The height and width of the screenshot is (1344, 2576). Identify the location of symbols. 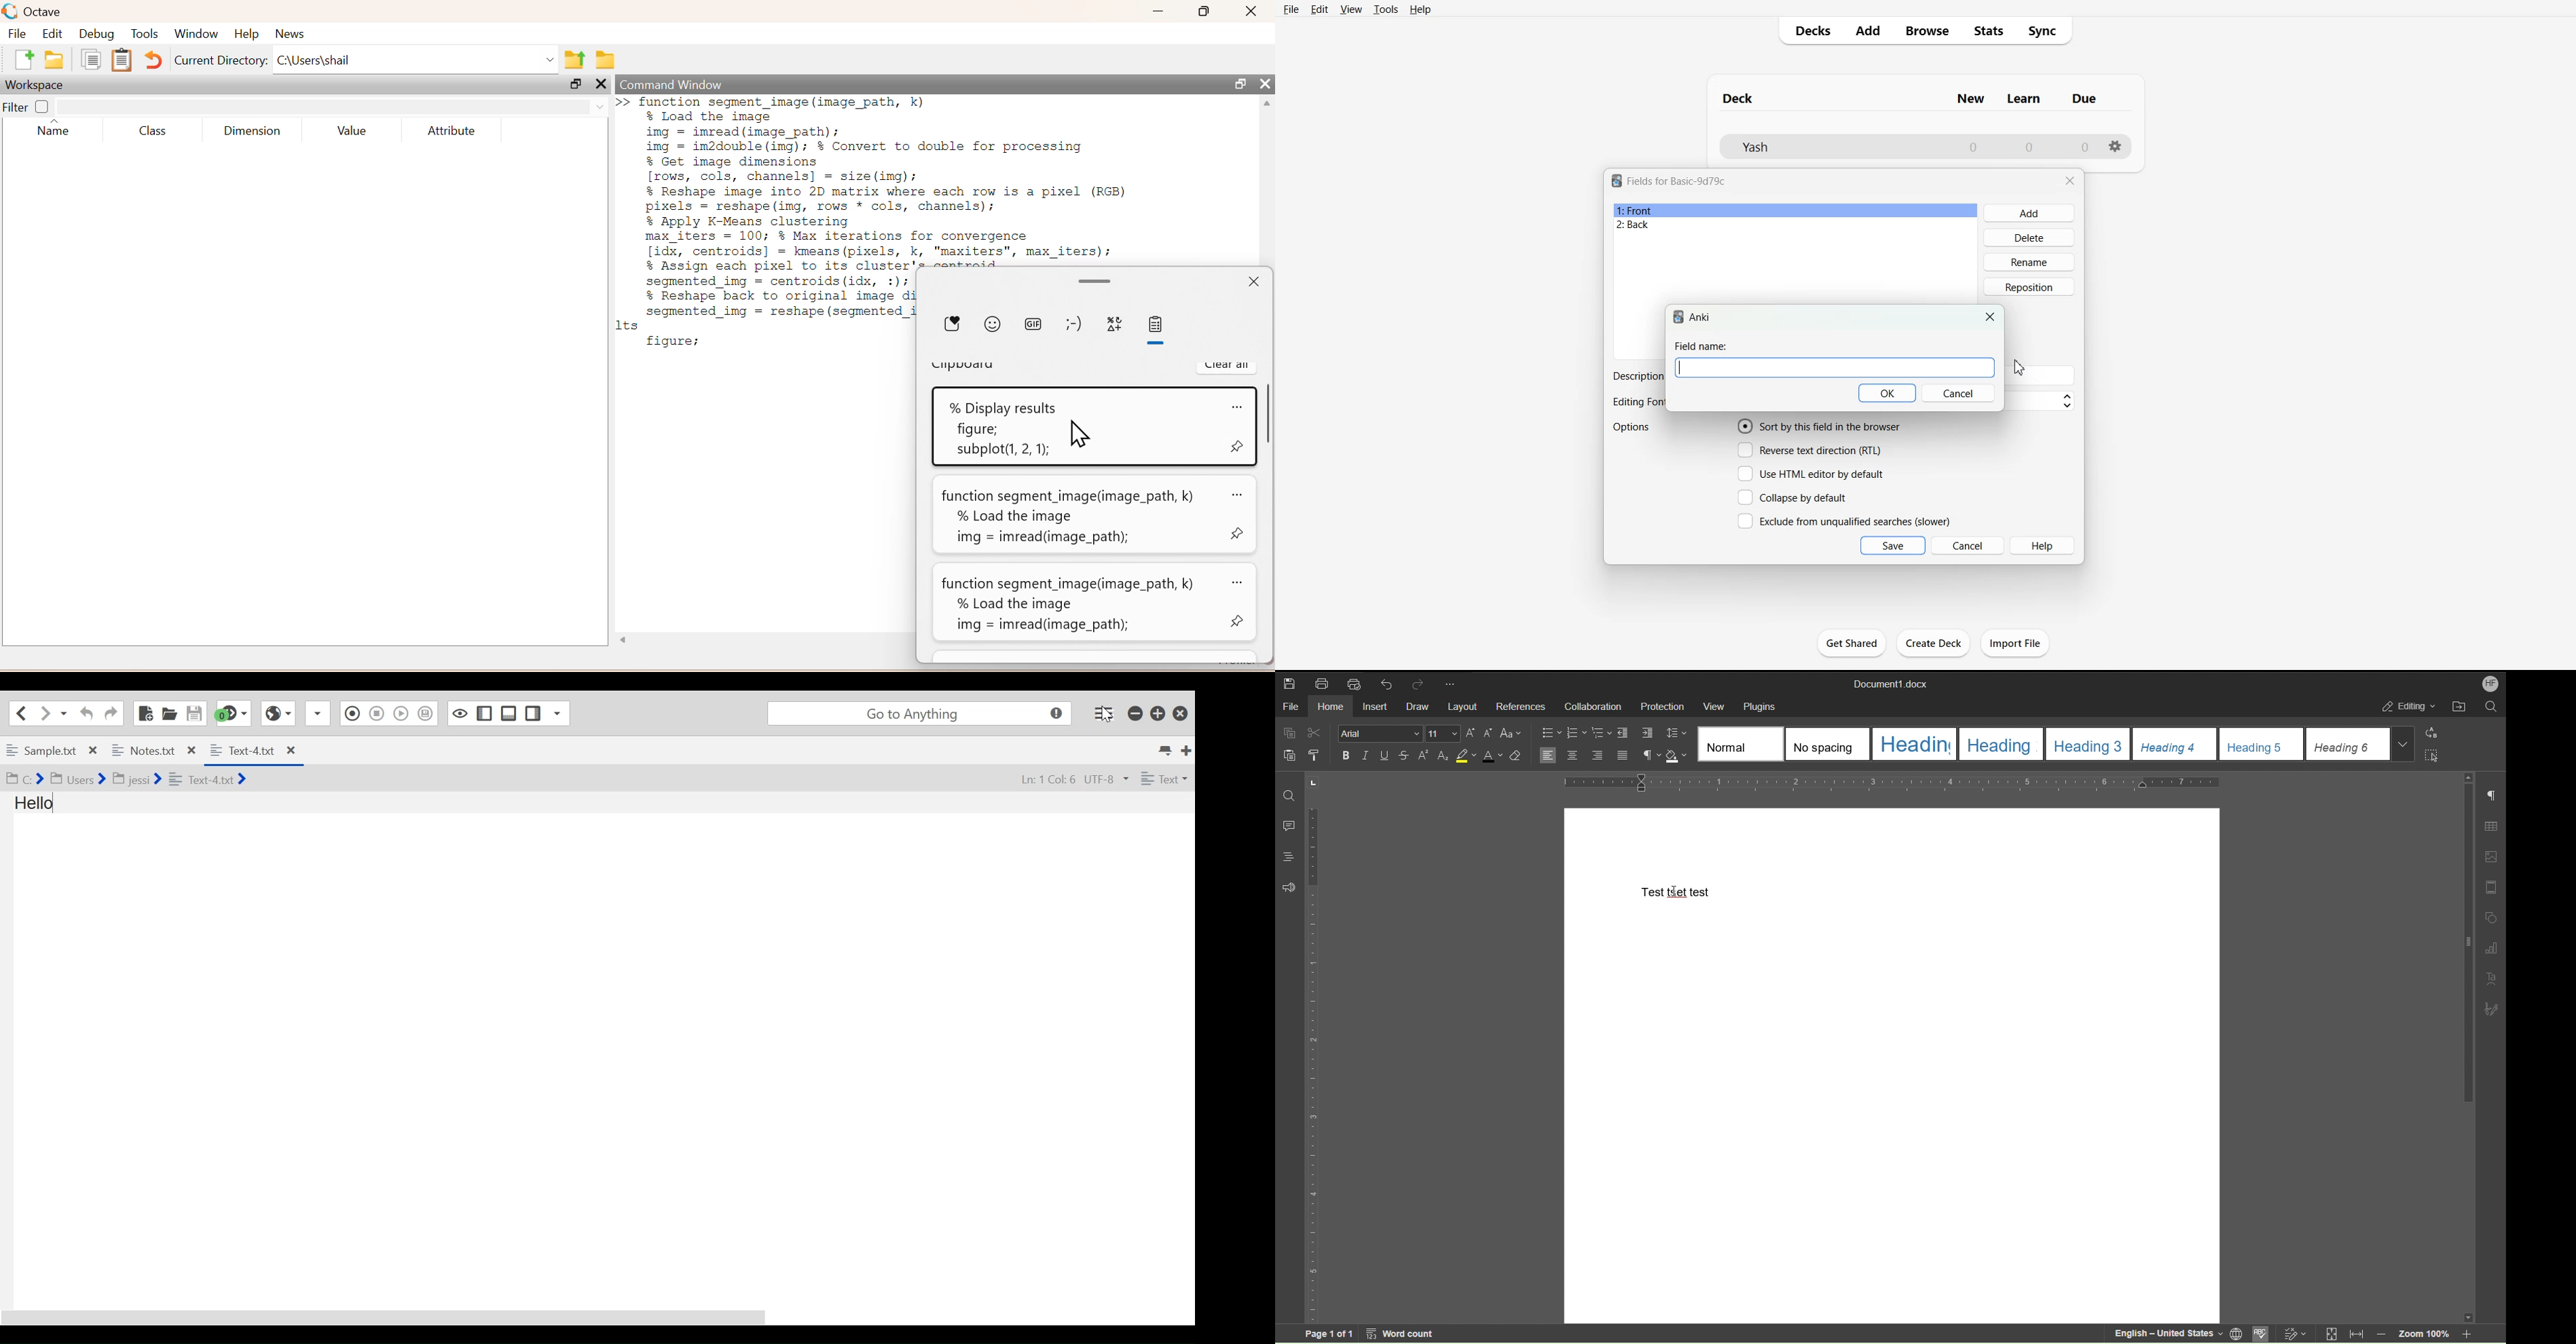
(1119, 325).